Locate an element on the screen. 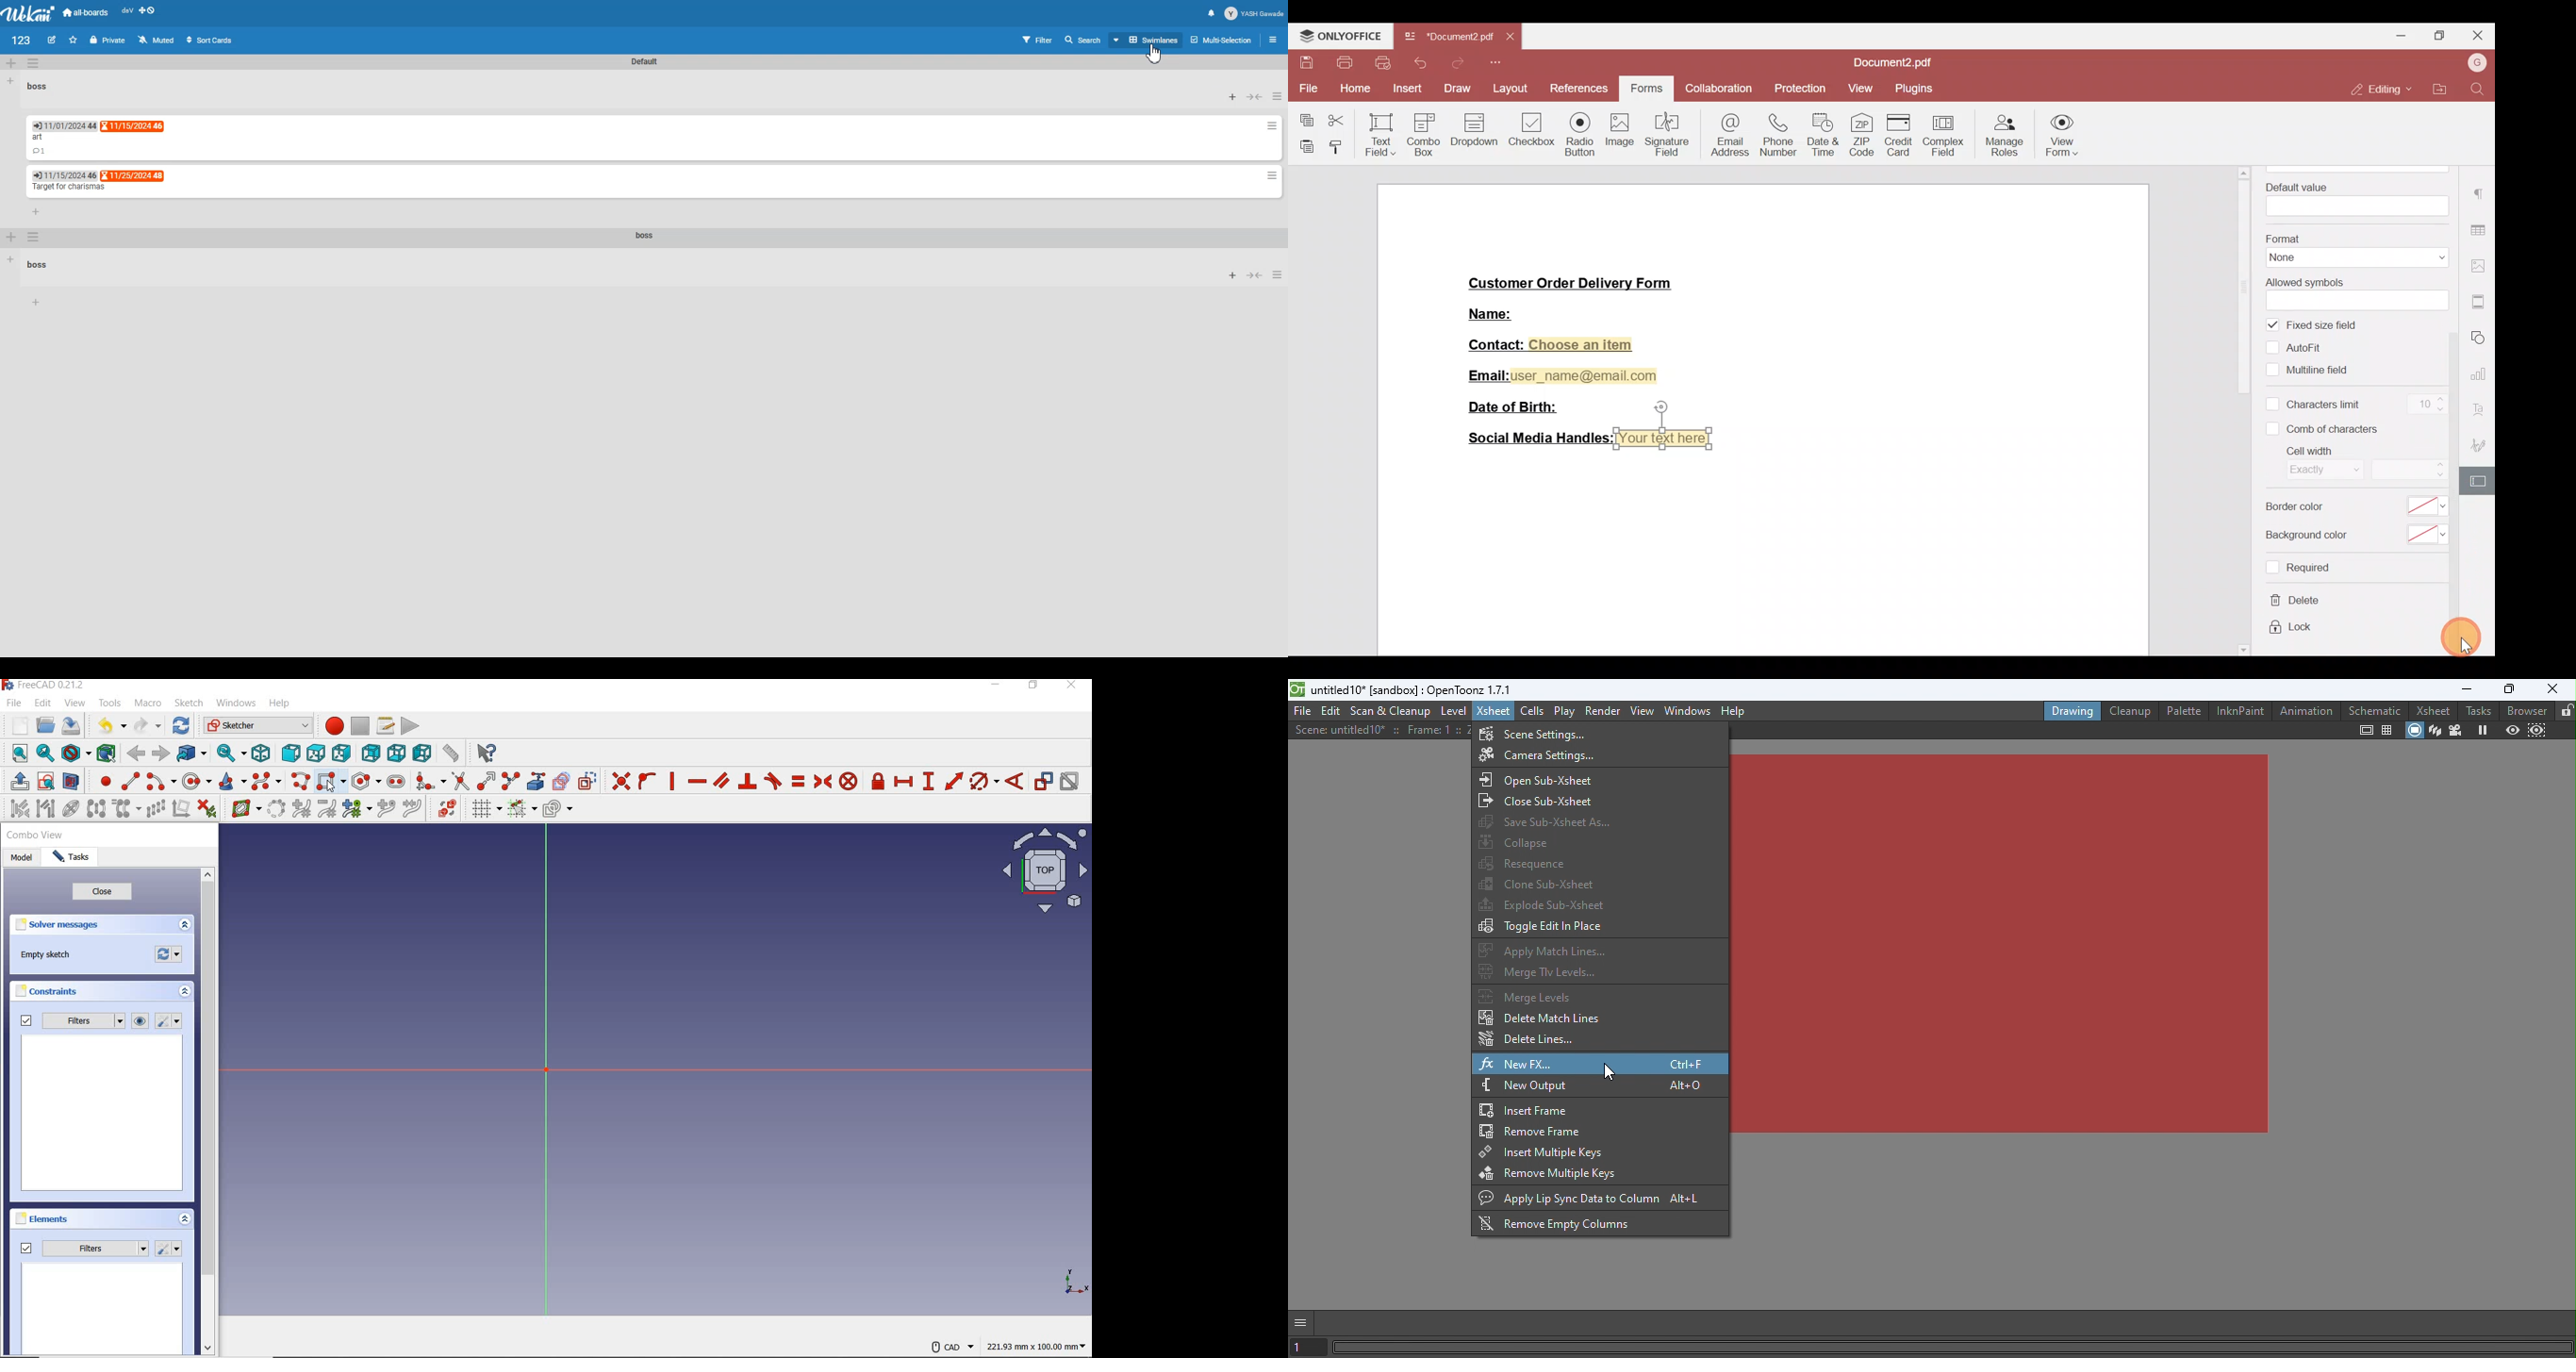  what's this? is located at coordinates (487, 754).